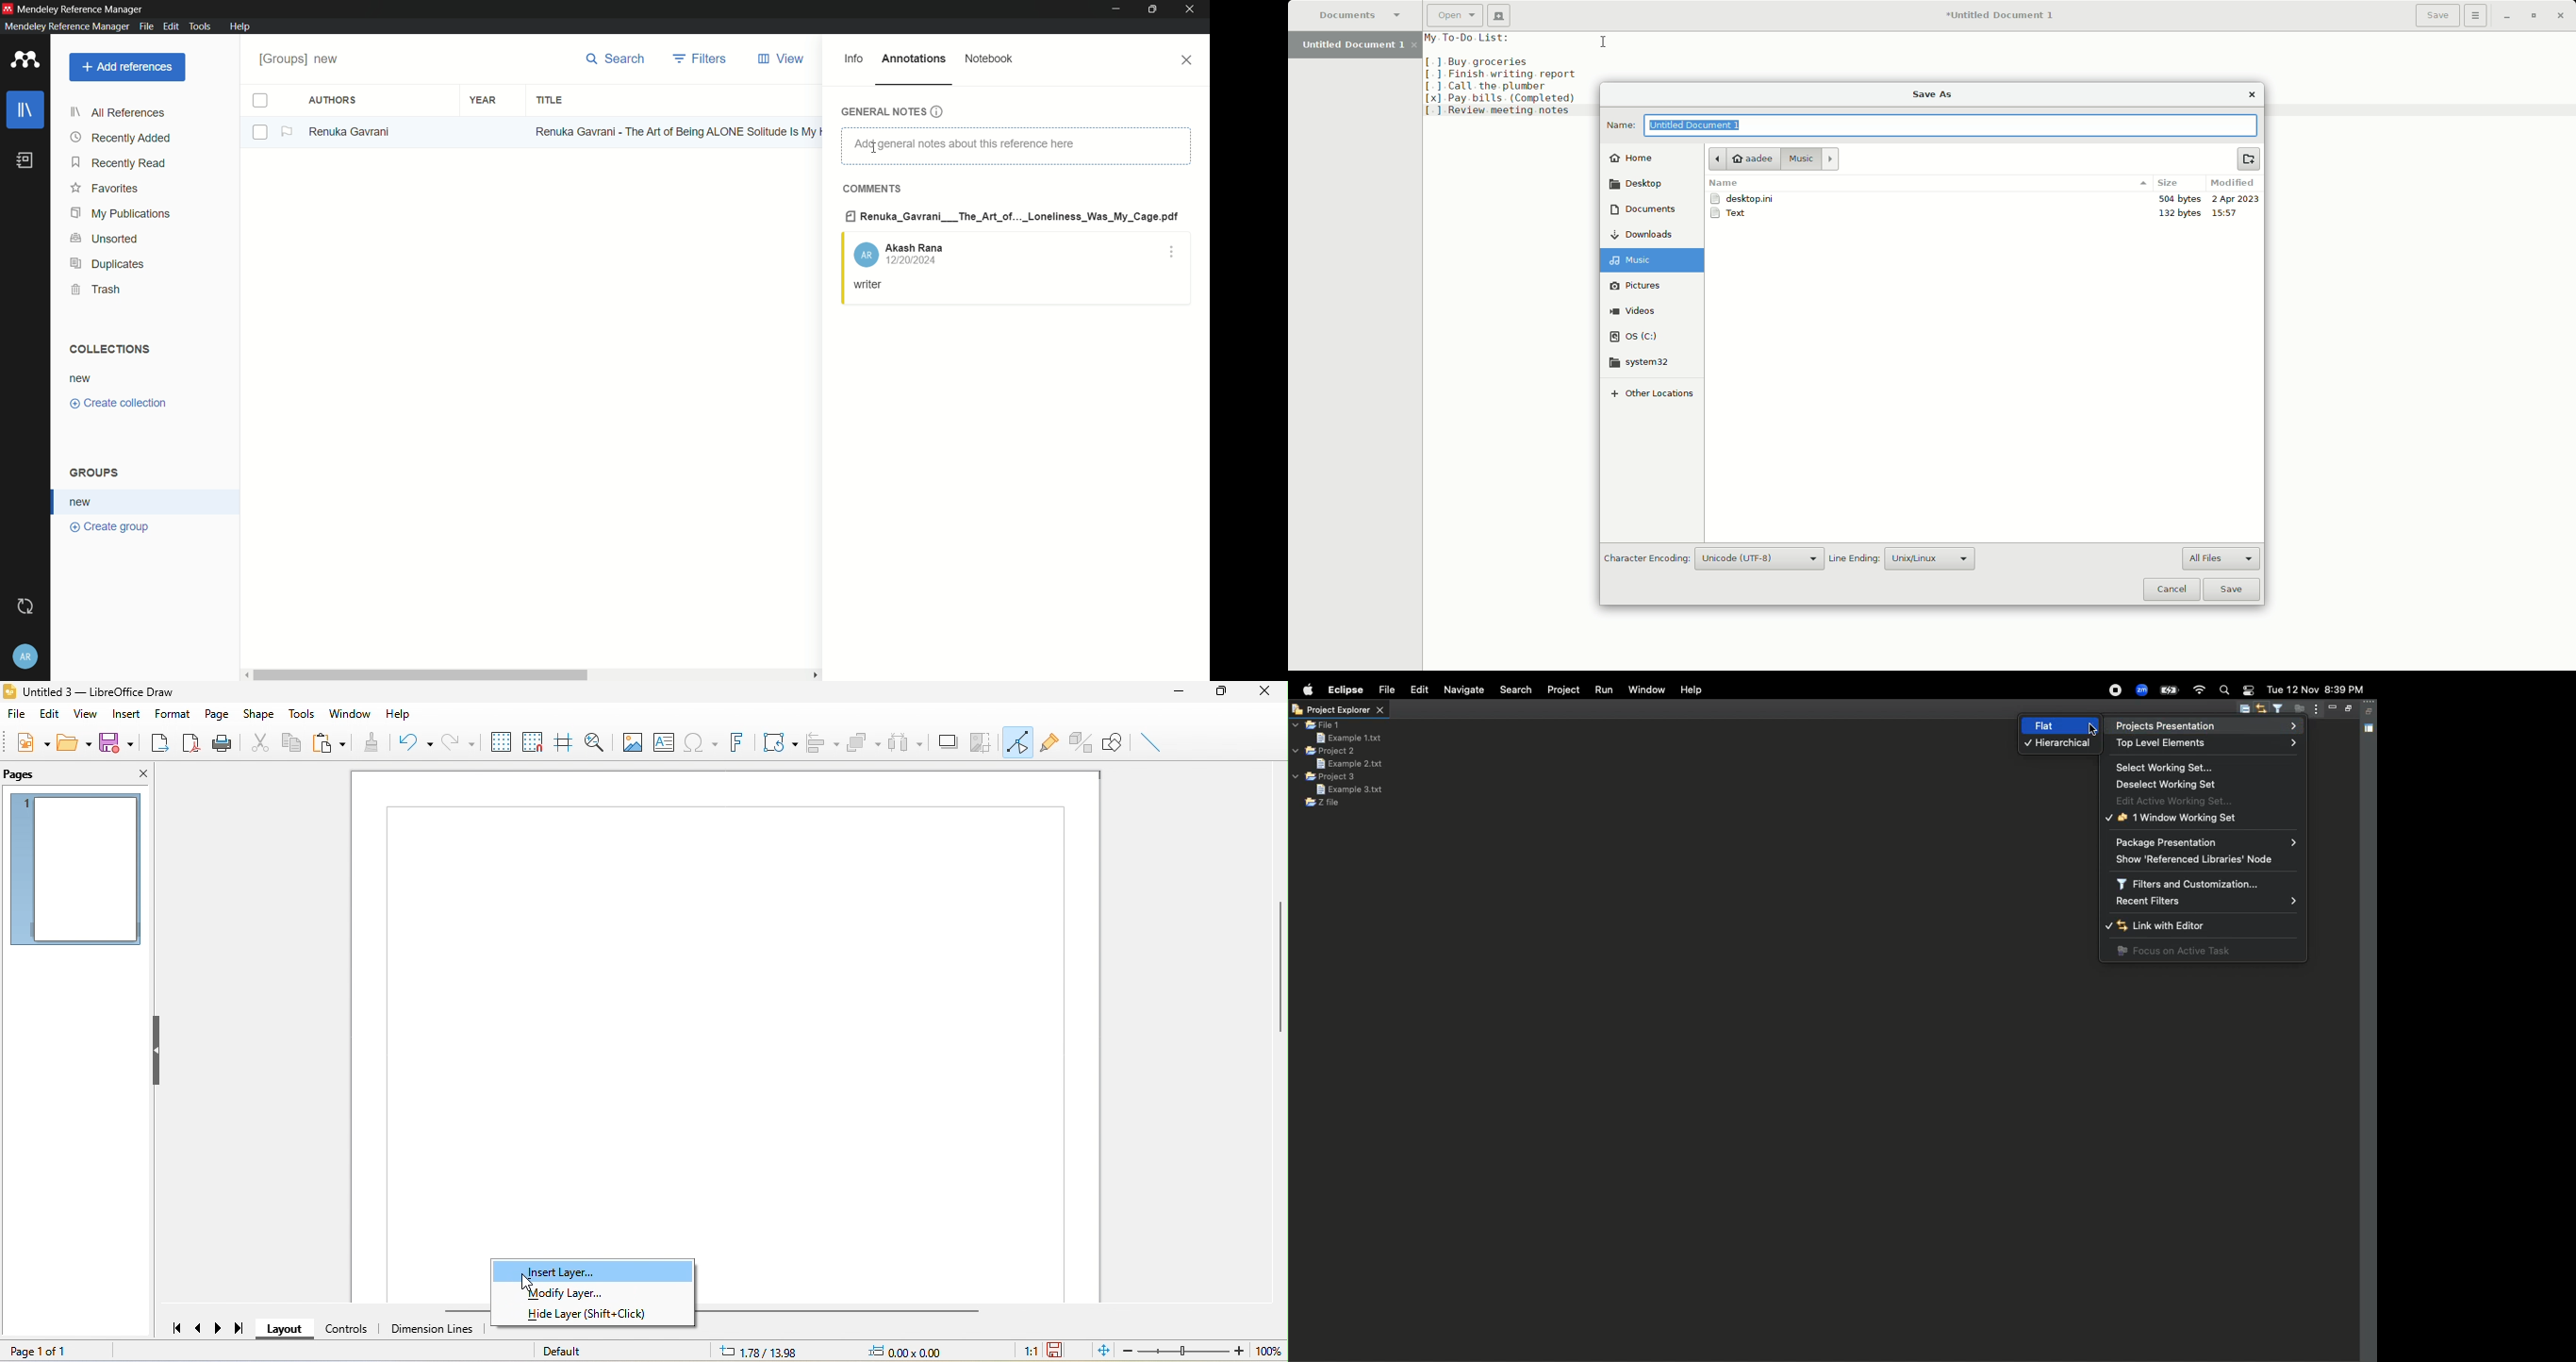 This screenshot has width=2576, height=1372. What do you see at coordinates (334, 101) in the screenshot?
I see `authors` at bounding box center [334, 101].